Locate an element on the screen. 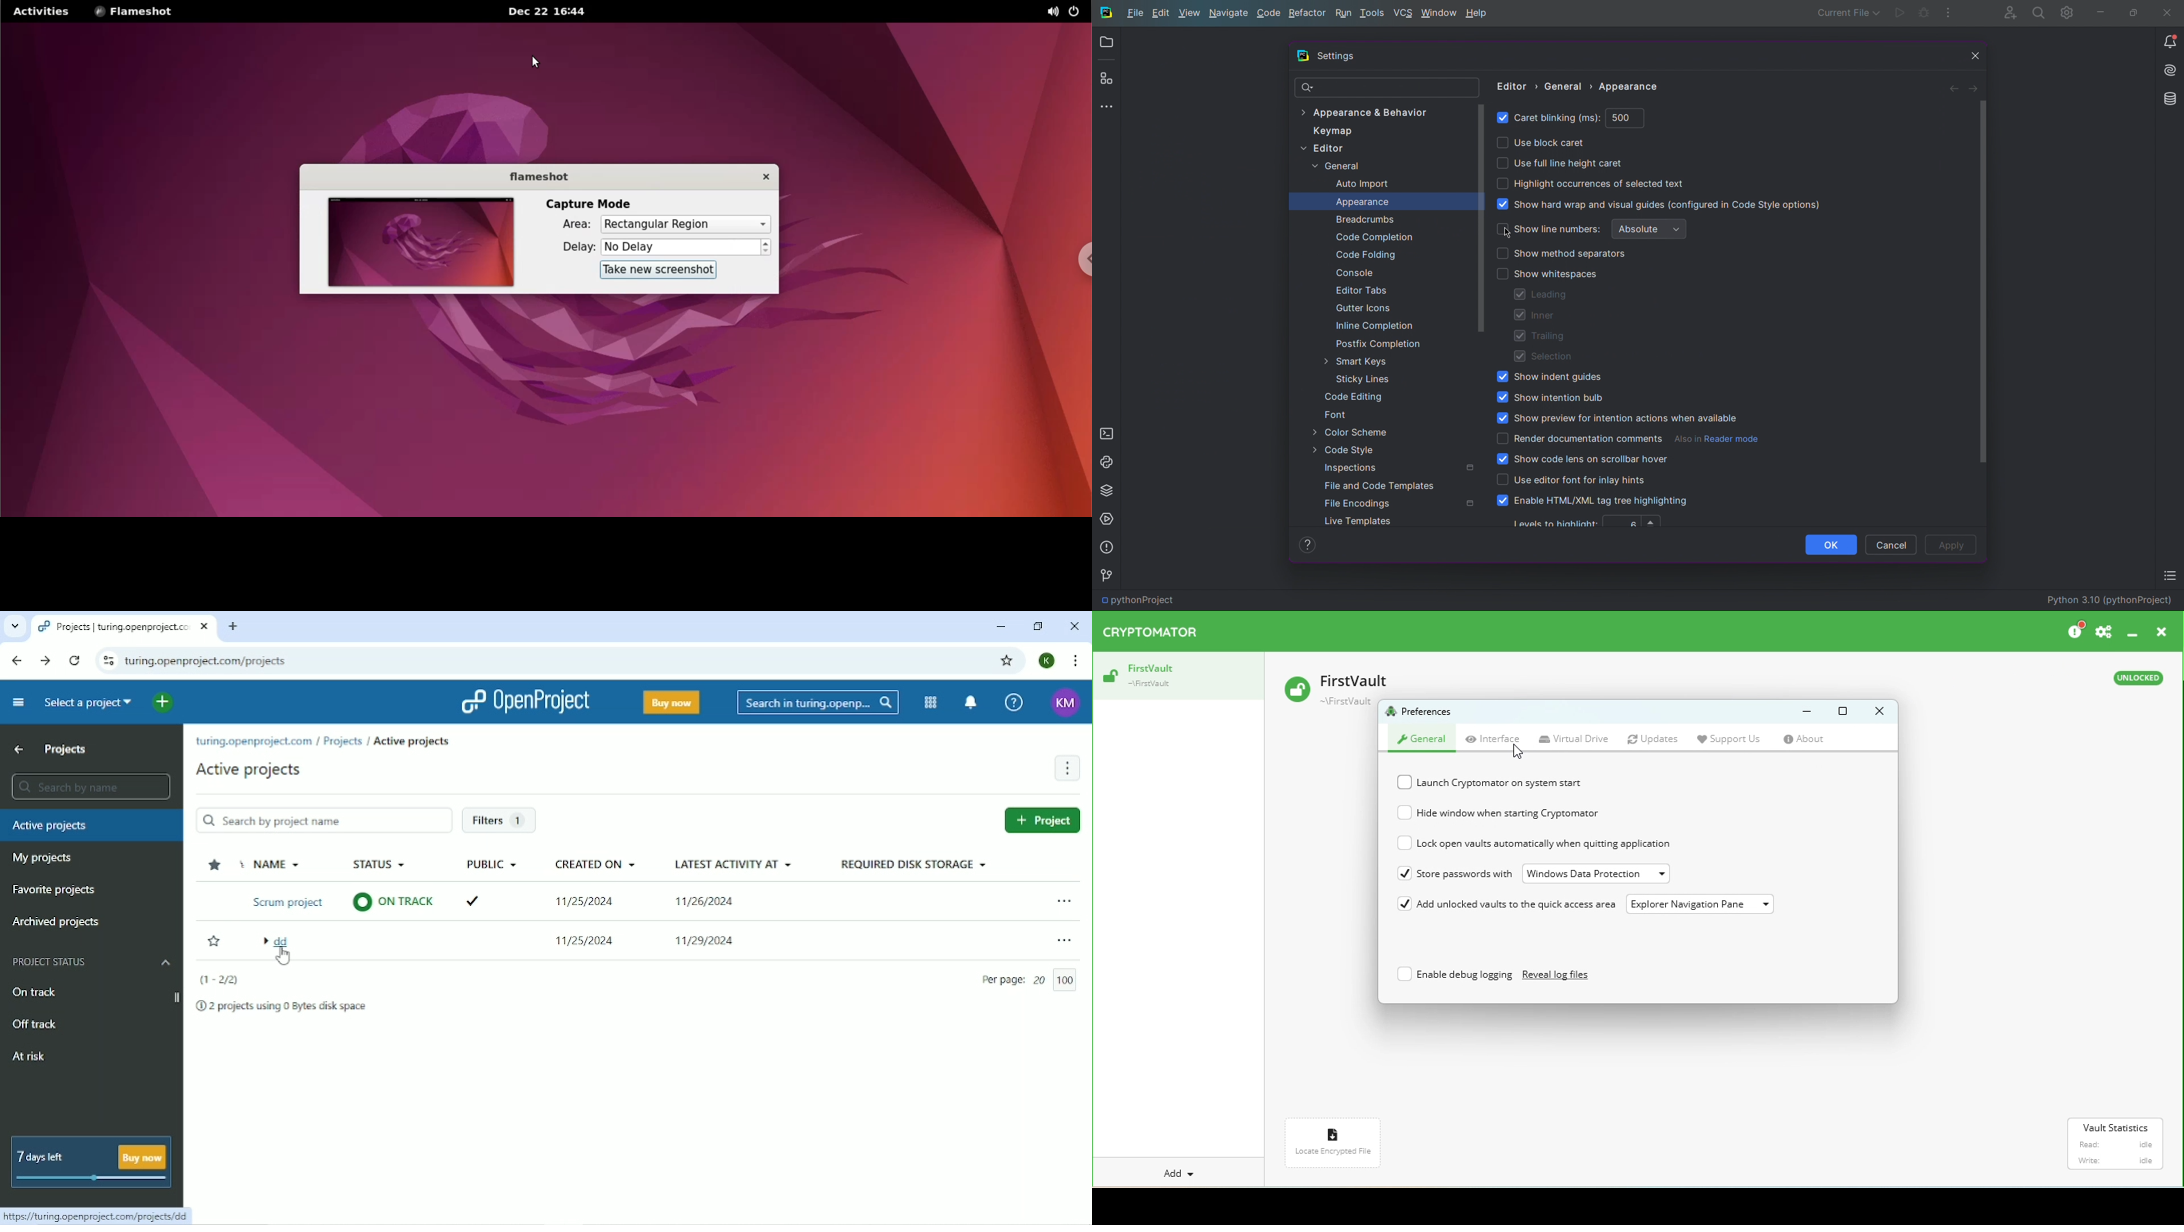  Scrollbar is located at coordinates (1982, 284).